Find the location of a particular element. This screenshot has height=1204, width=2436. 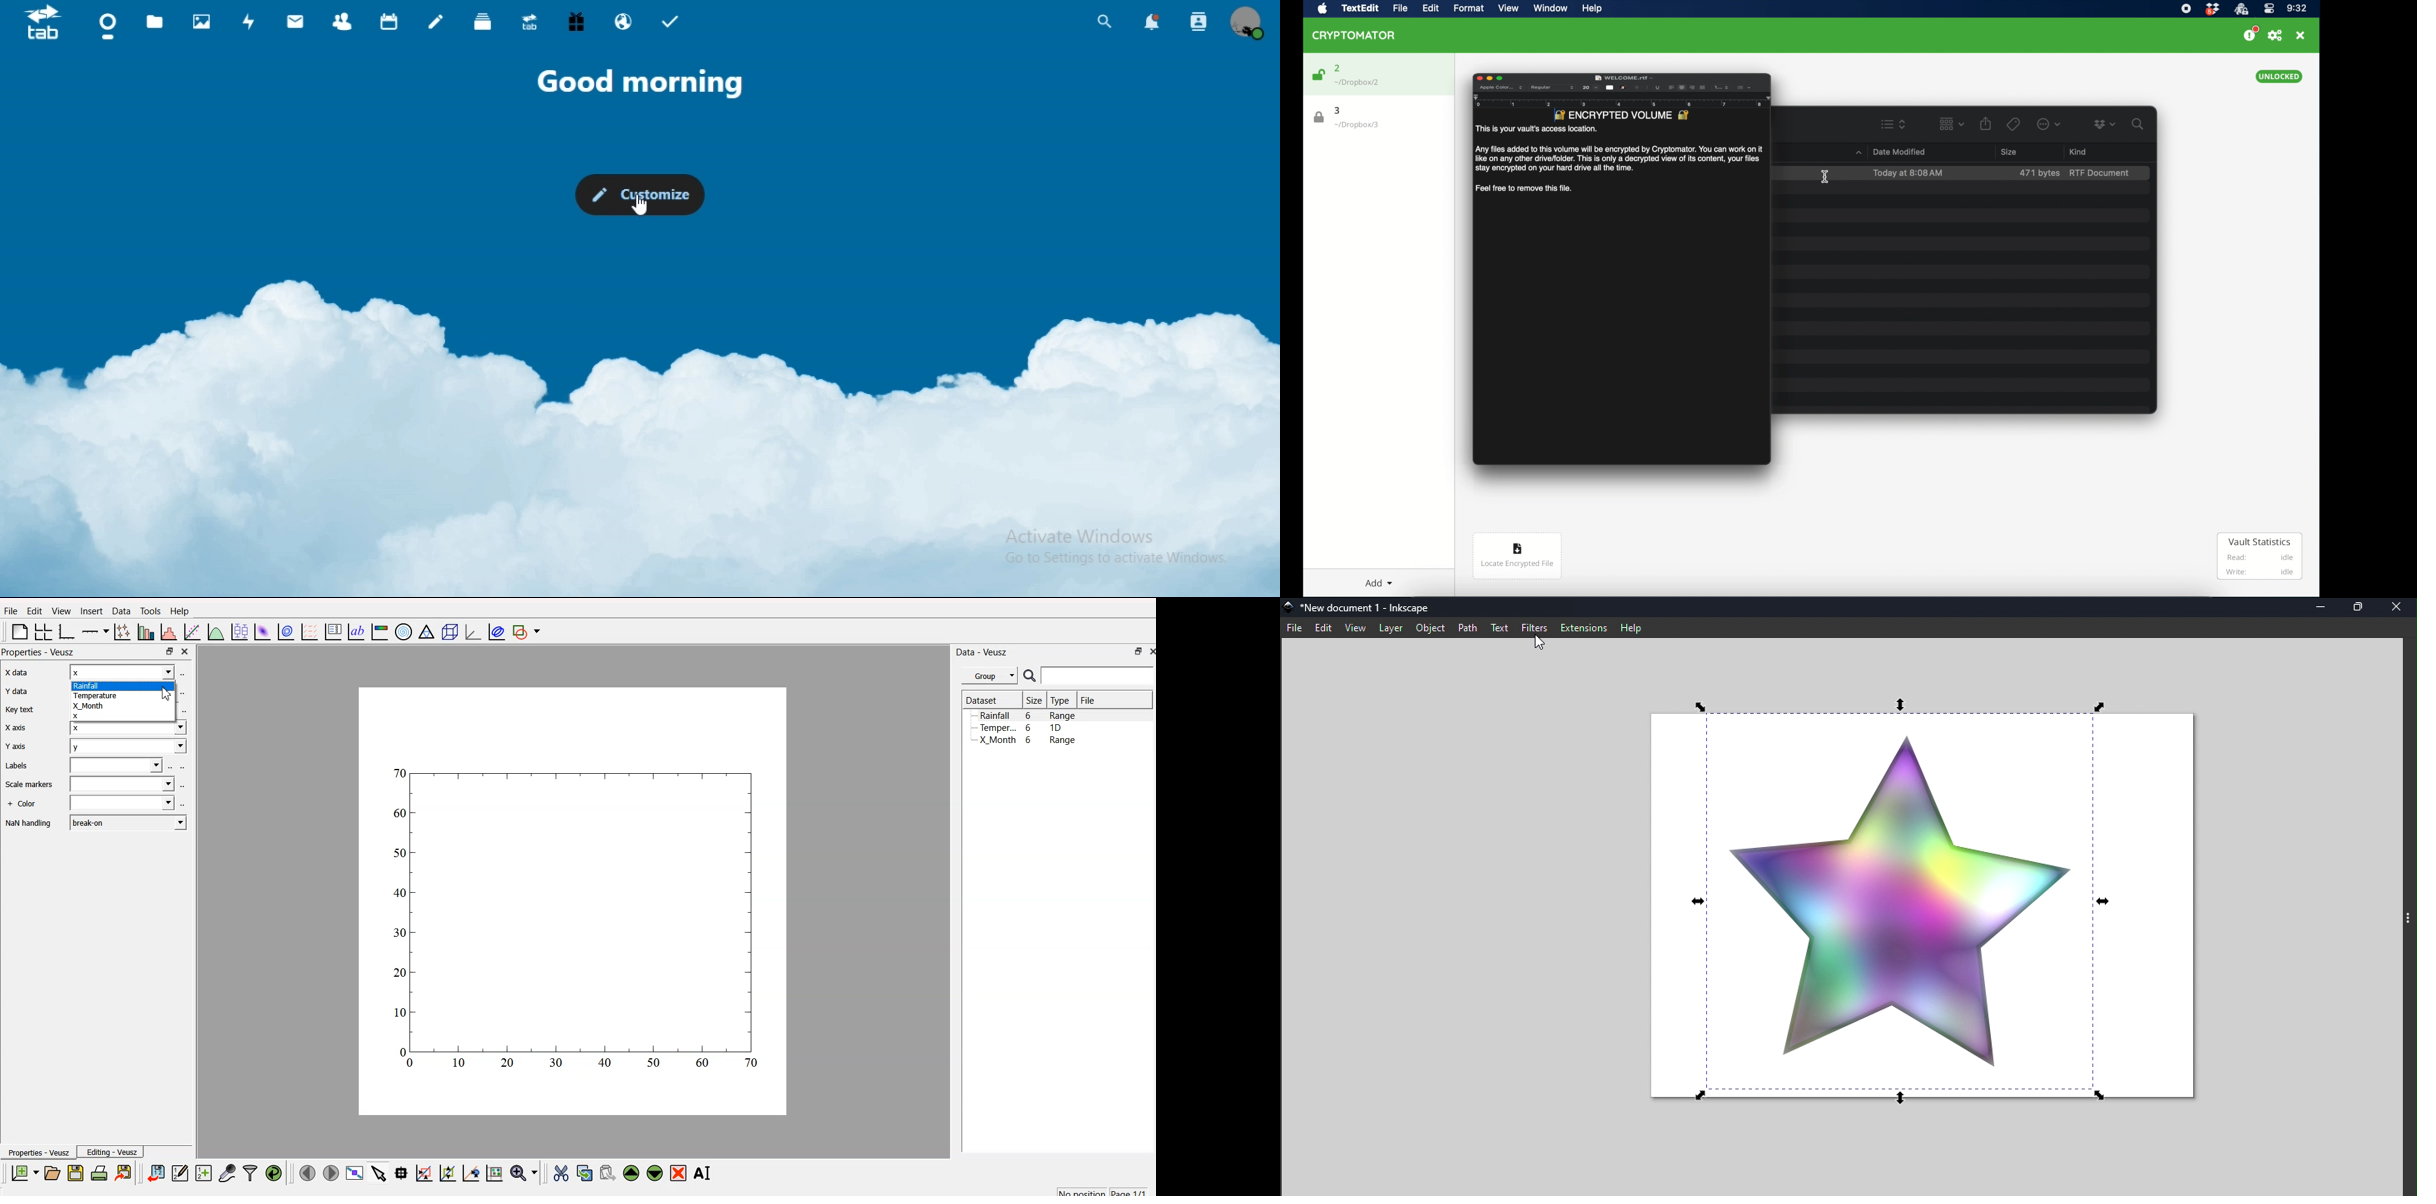

plot covariance ellipses is located at coordinates (494, 632).